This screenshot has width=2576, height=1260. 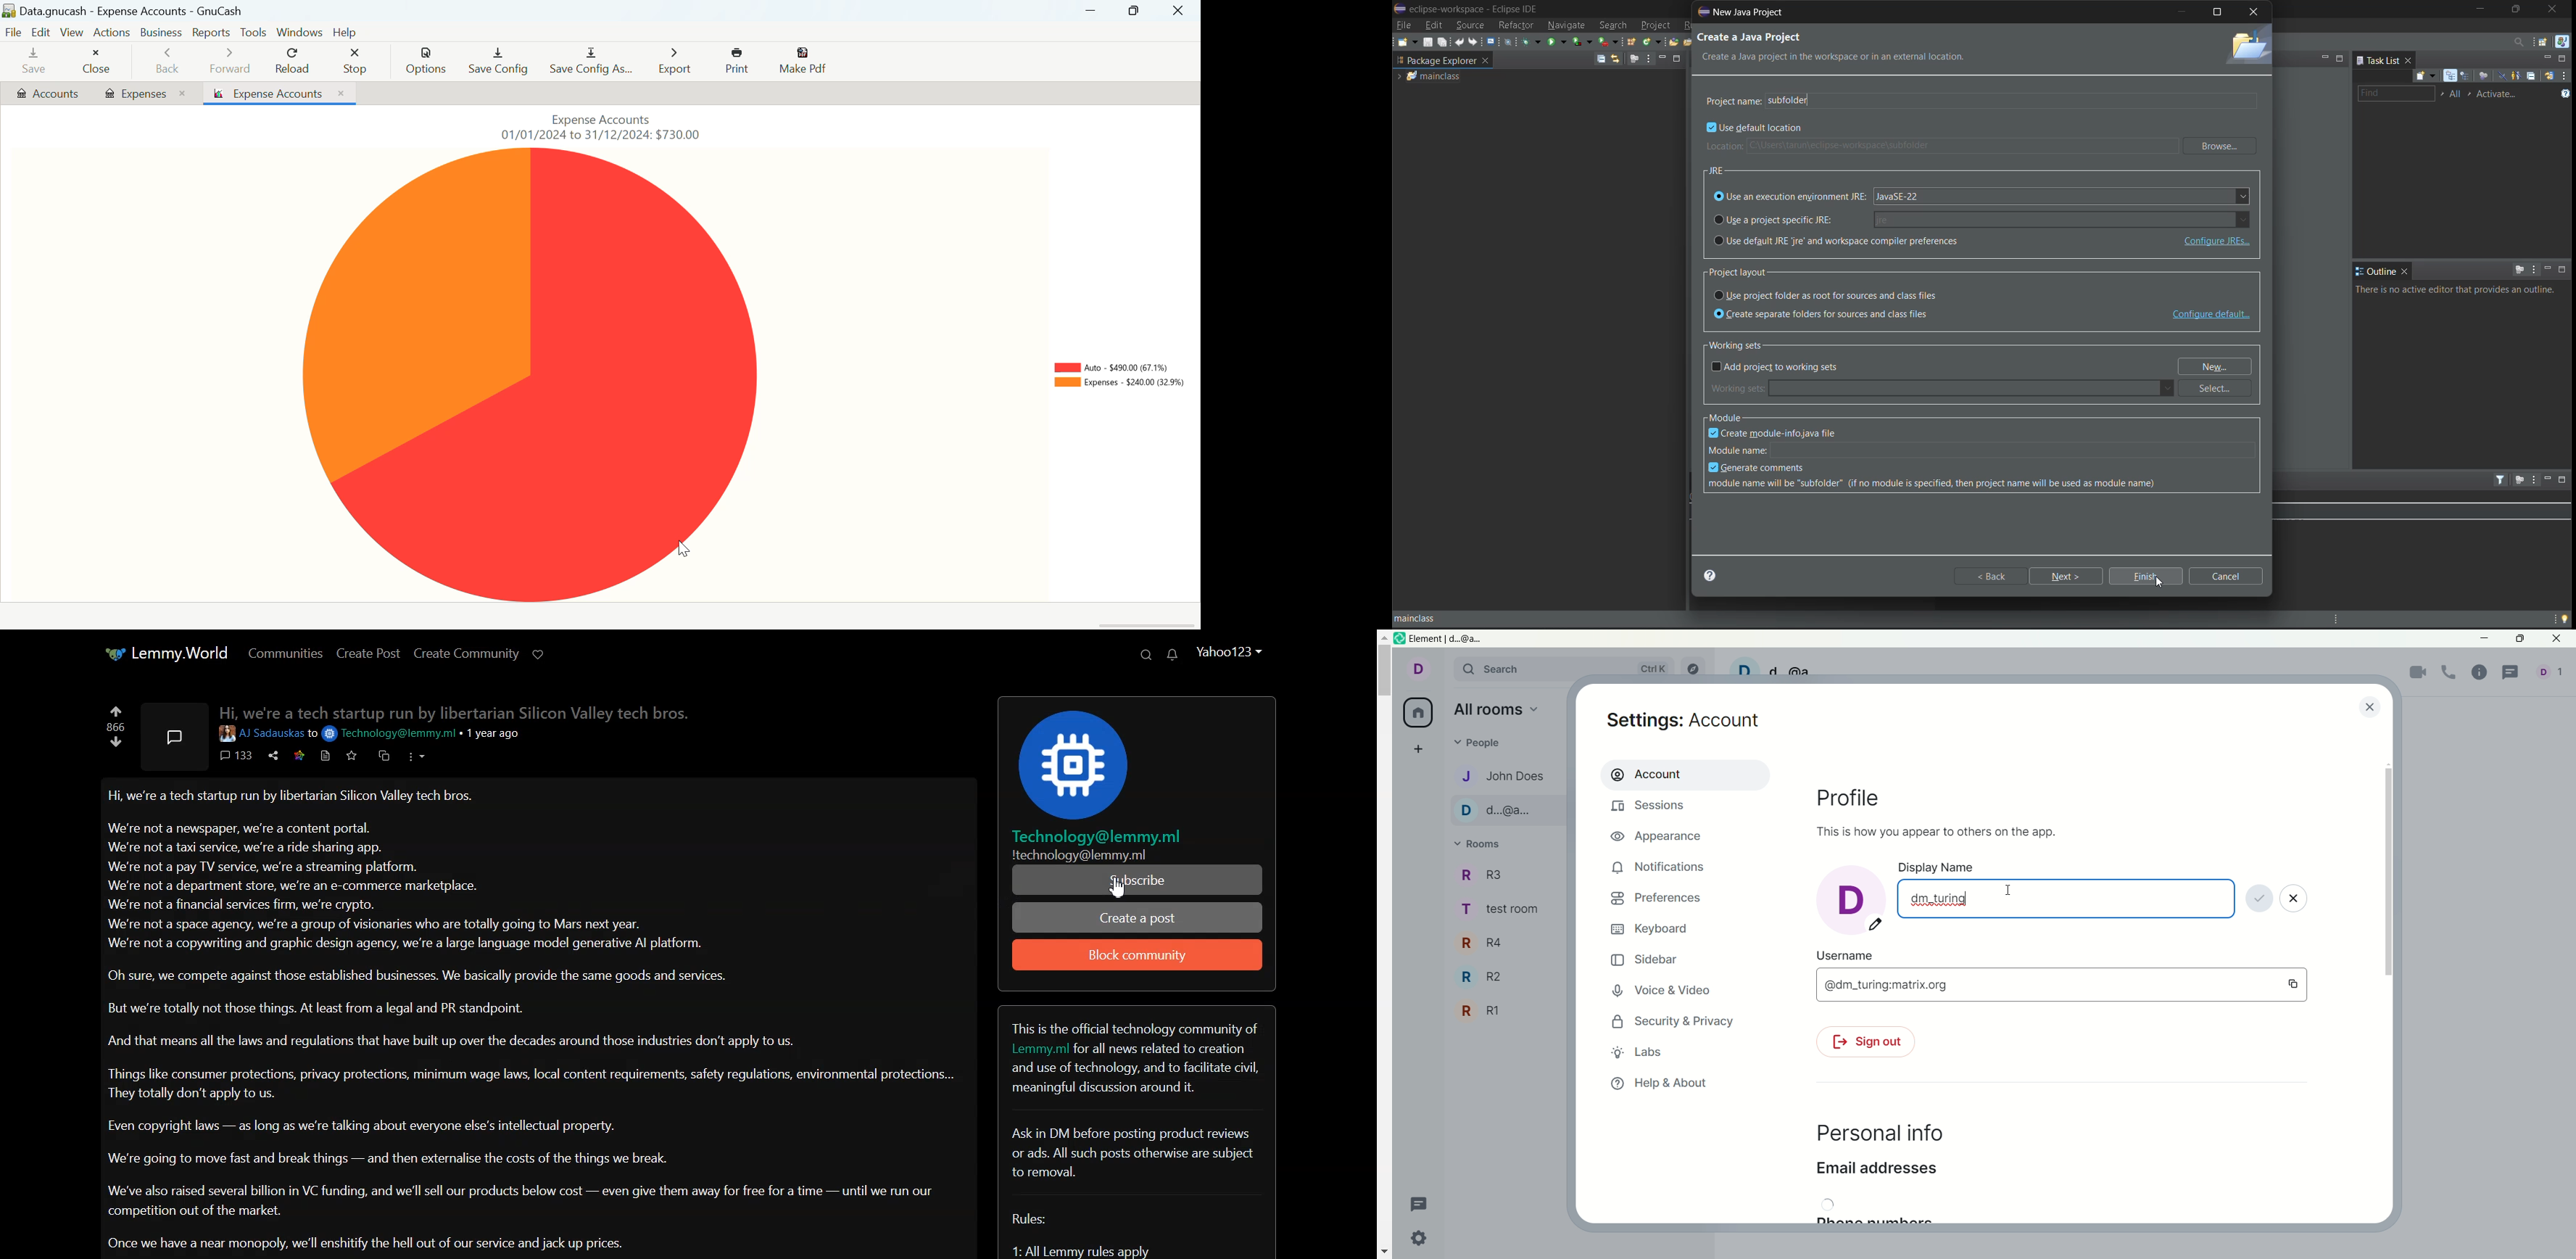 I want to click on voice and video, so click(x=1668, y=992).